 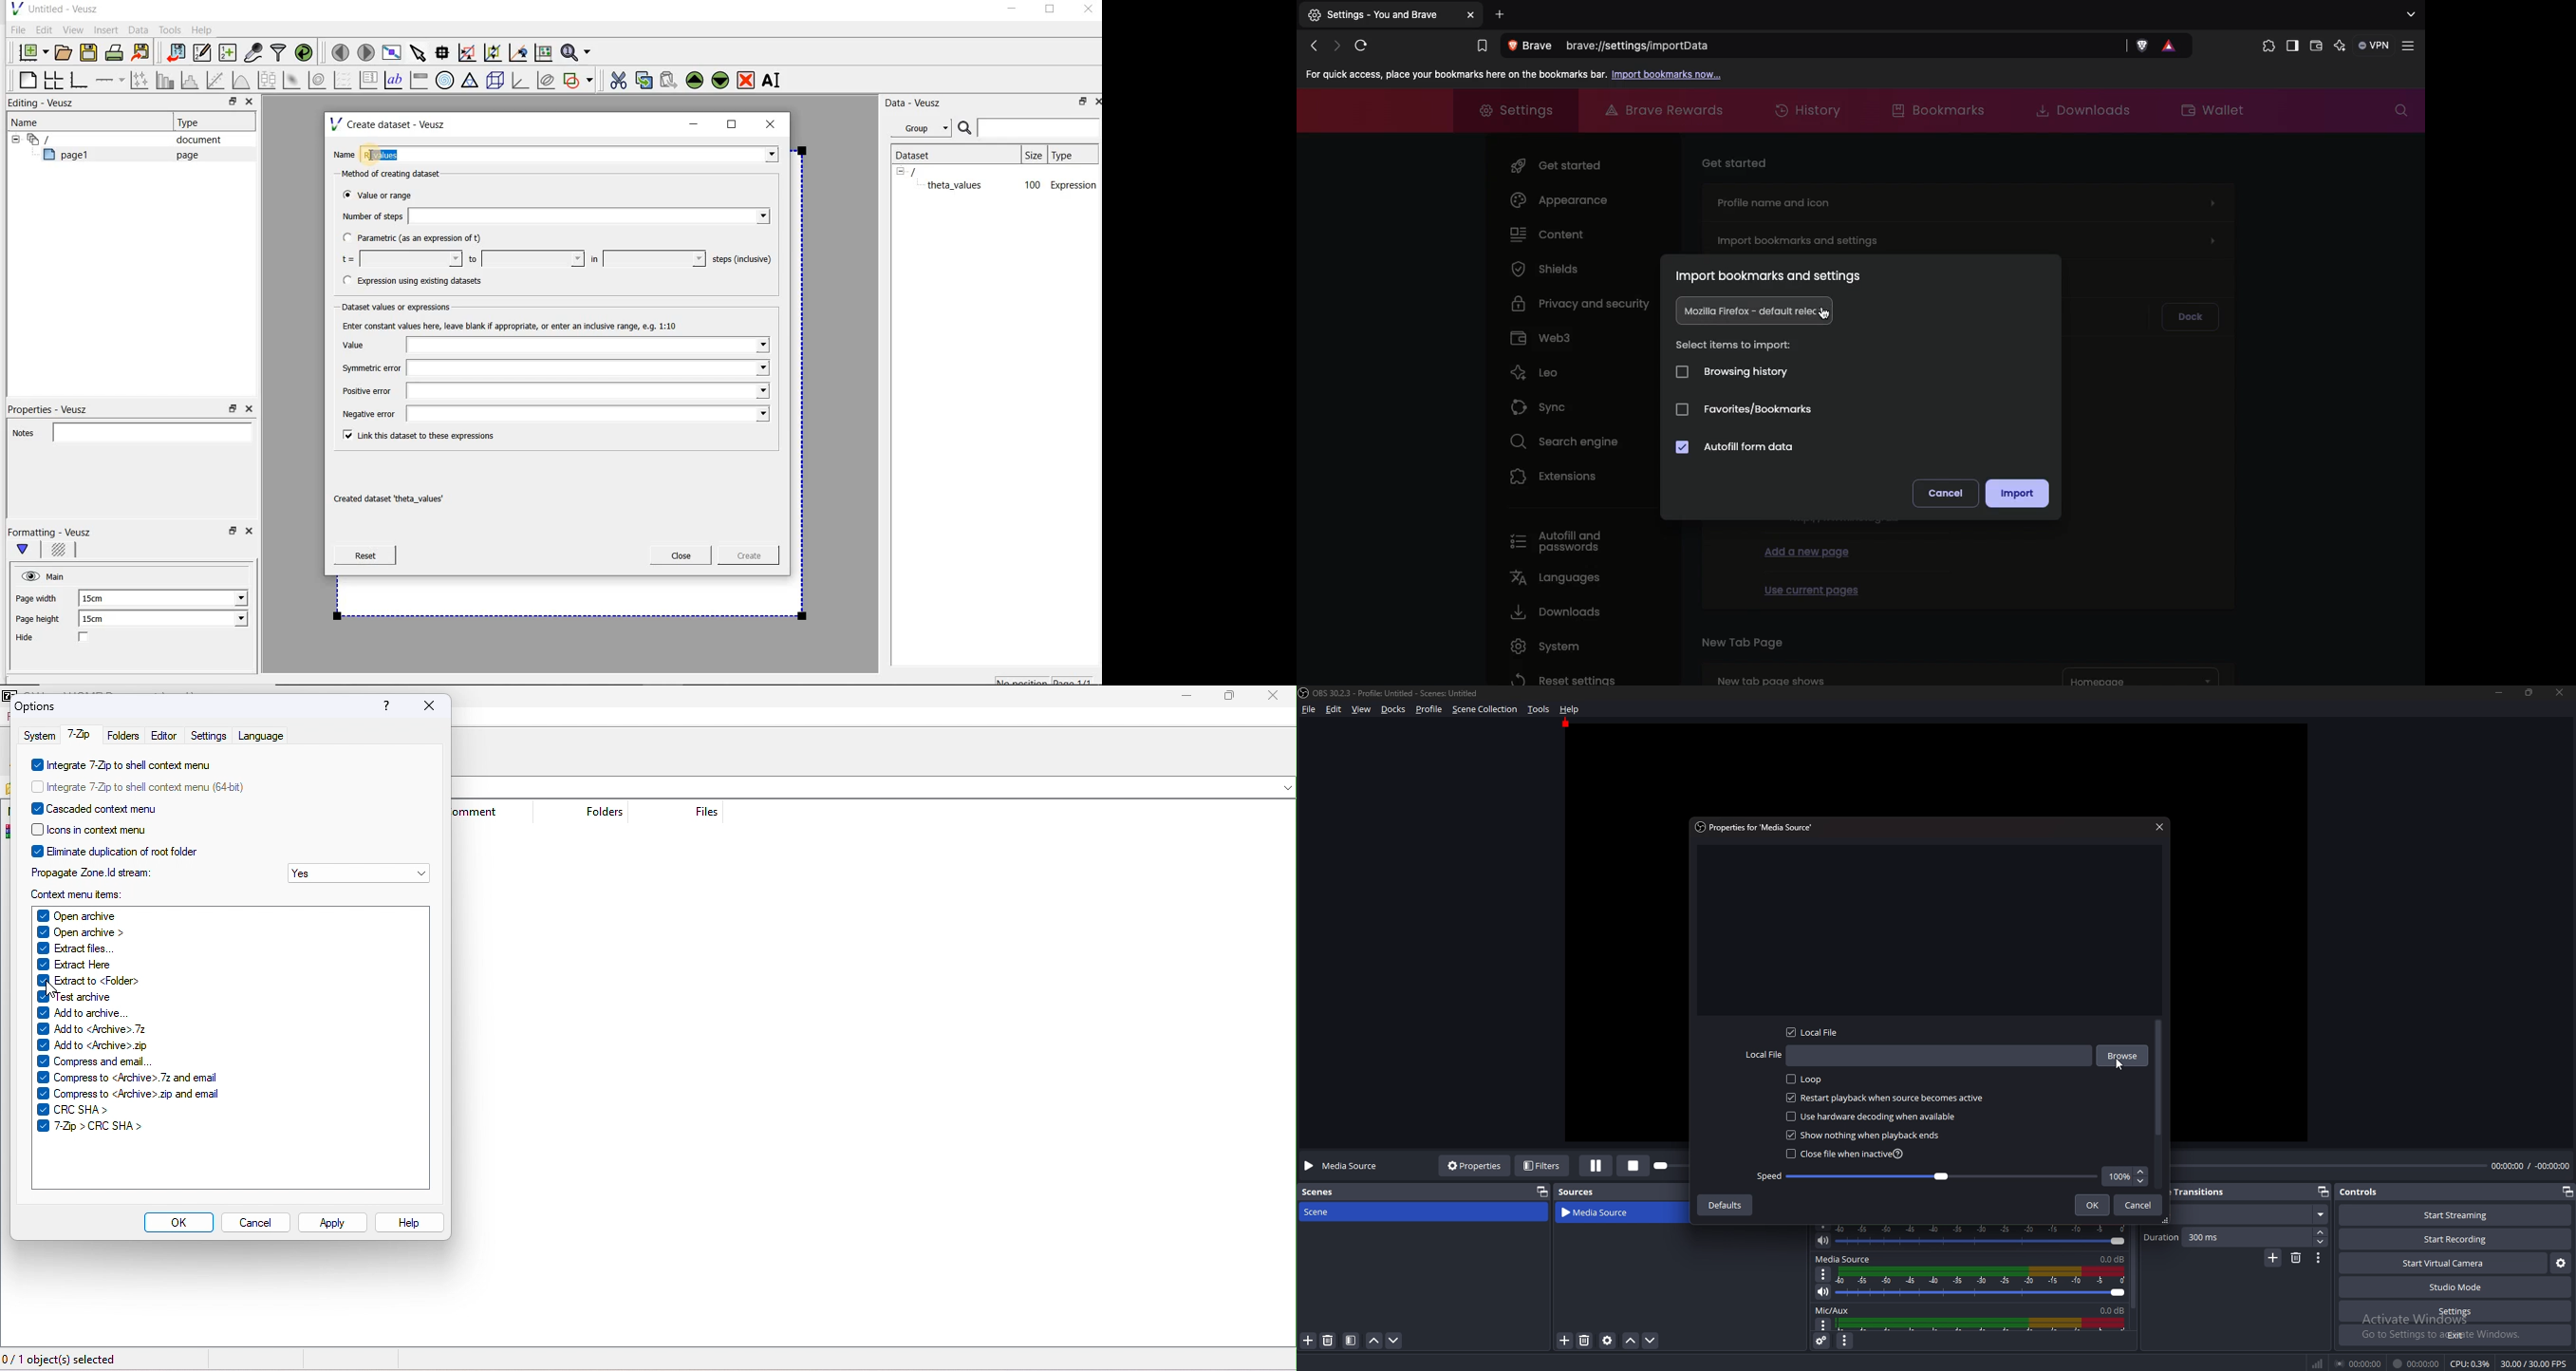 What do you see at coordinates (920, 154) in the screenshot?
I see `Dataset` at bounding box center [920, 154].